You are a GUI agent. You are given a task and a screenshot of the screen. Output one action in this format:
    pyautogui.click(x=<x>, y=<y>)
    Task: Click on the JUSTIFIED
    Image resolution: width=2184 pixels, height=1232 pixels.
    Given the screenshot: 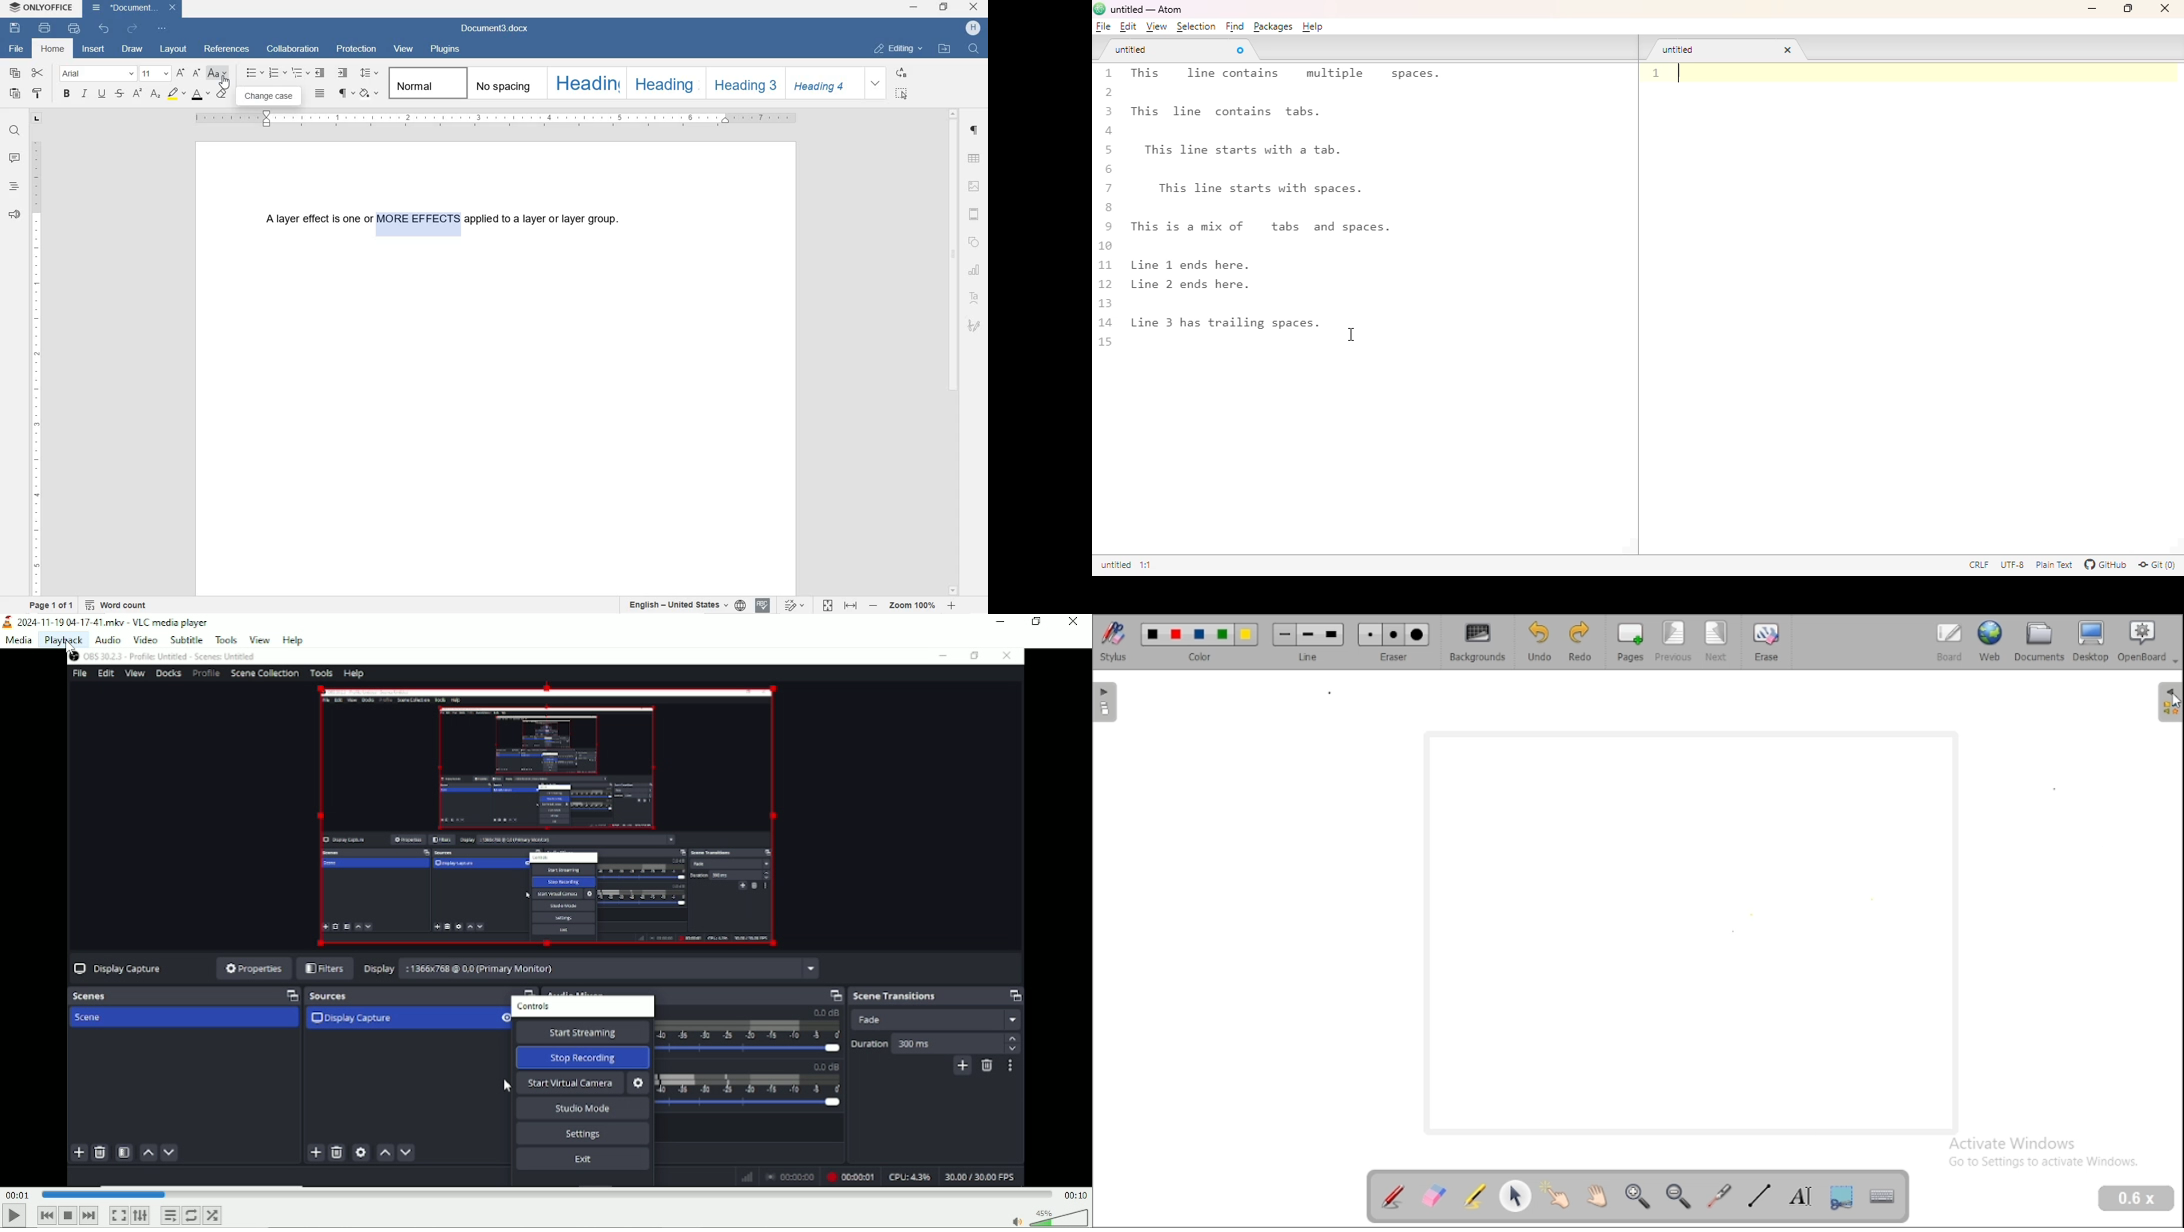 What is the action you would take?
    pyautogui.click(x=319, y=94)
    